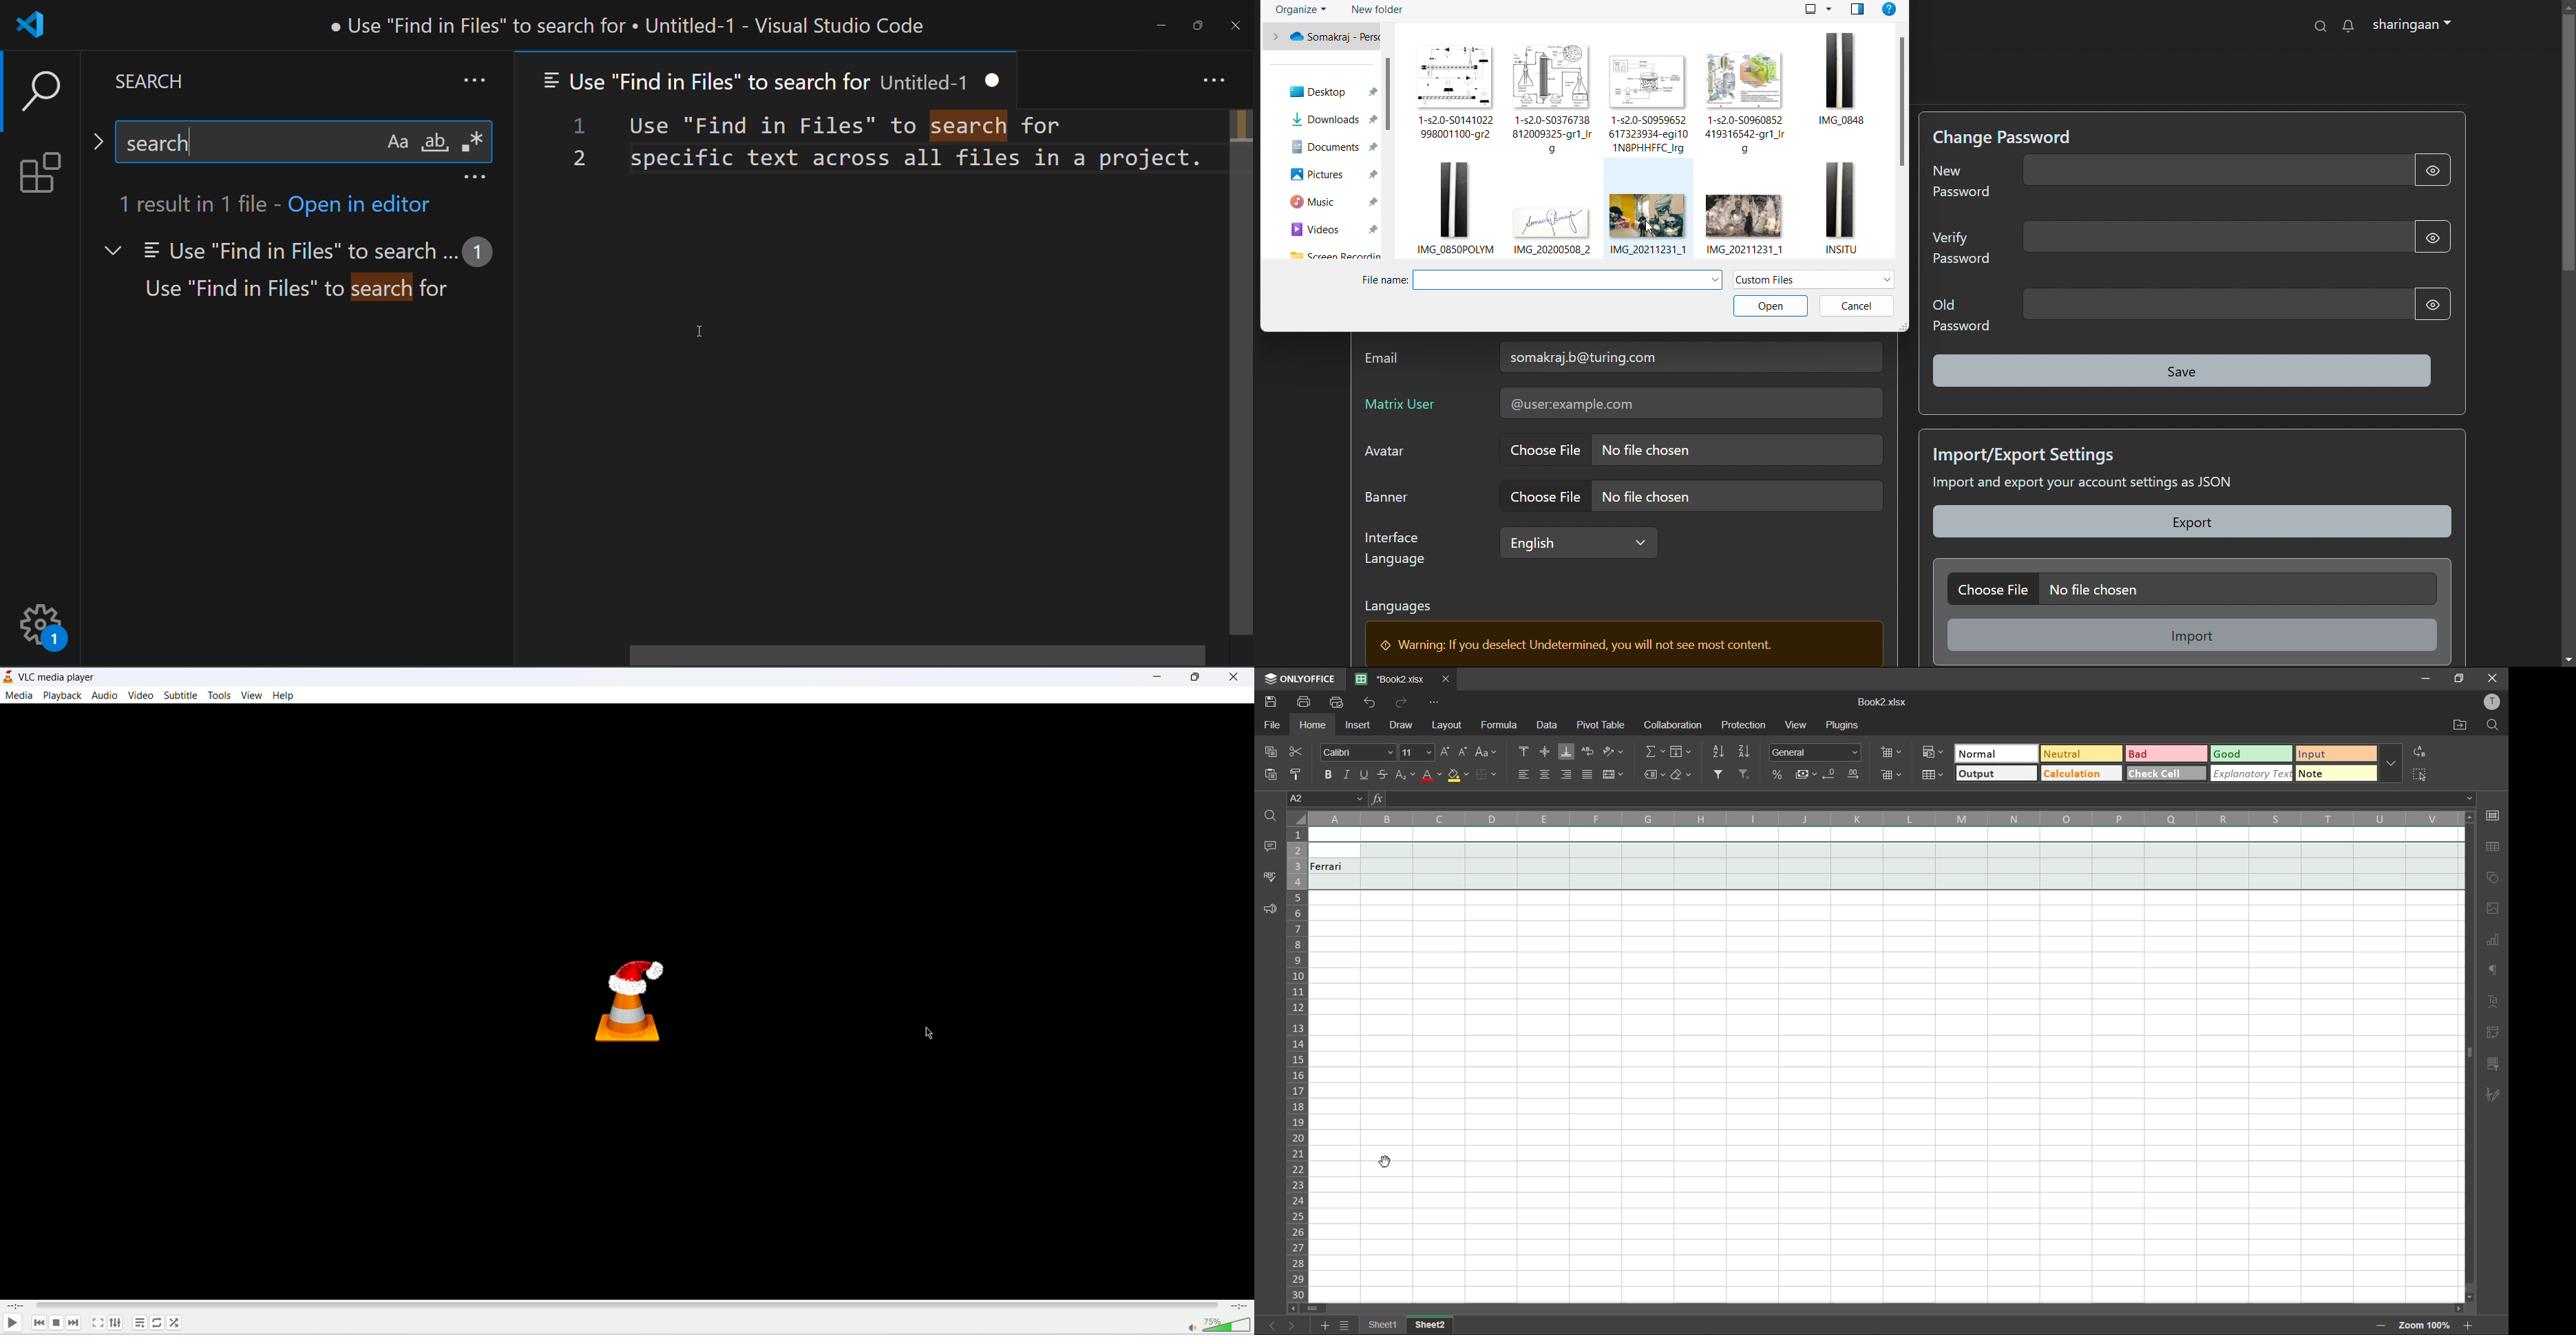 Image resolution: width=2576 pixels, height=1344 pixels. Describe the element at coordinates (2081, 754) in the screenshot. I see `neutral` at that location.